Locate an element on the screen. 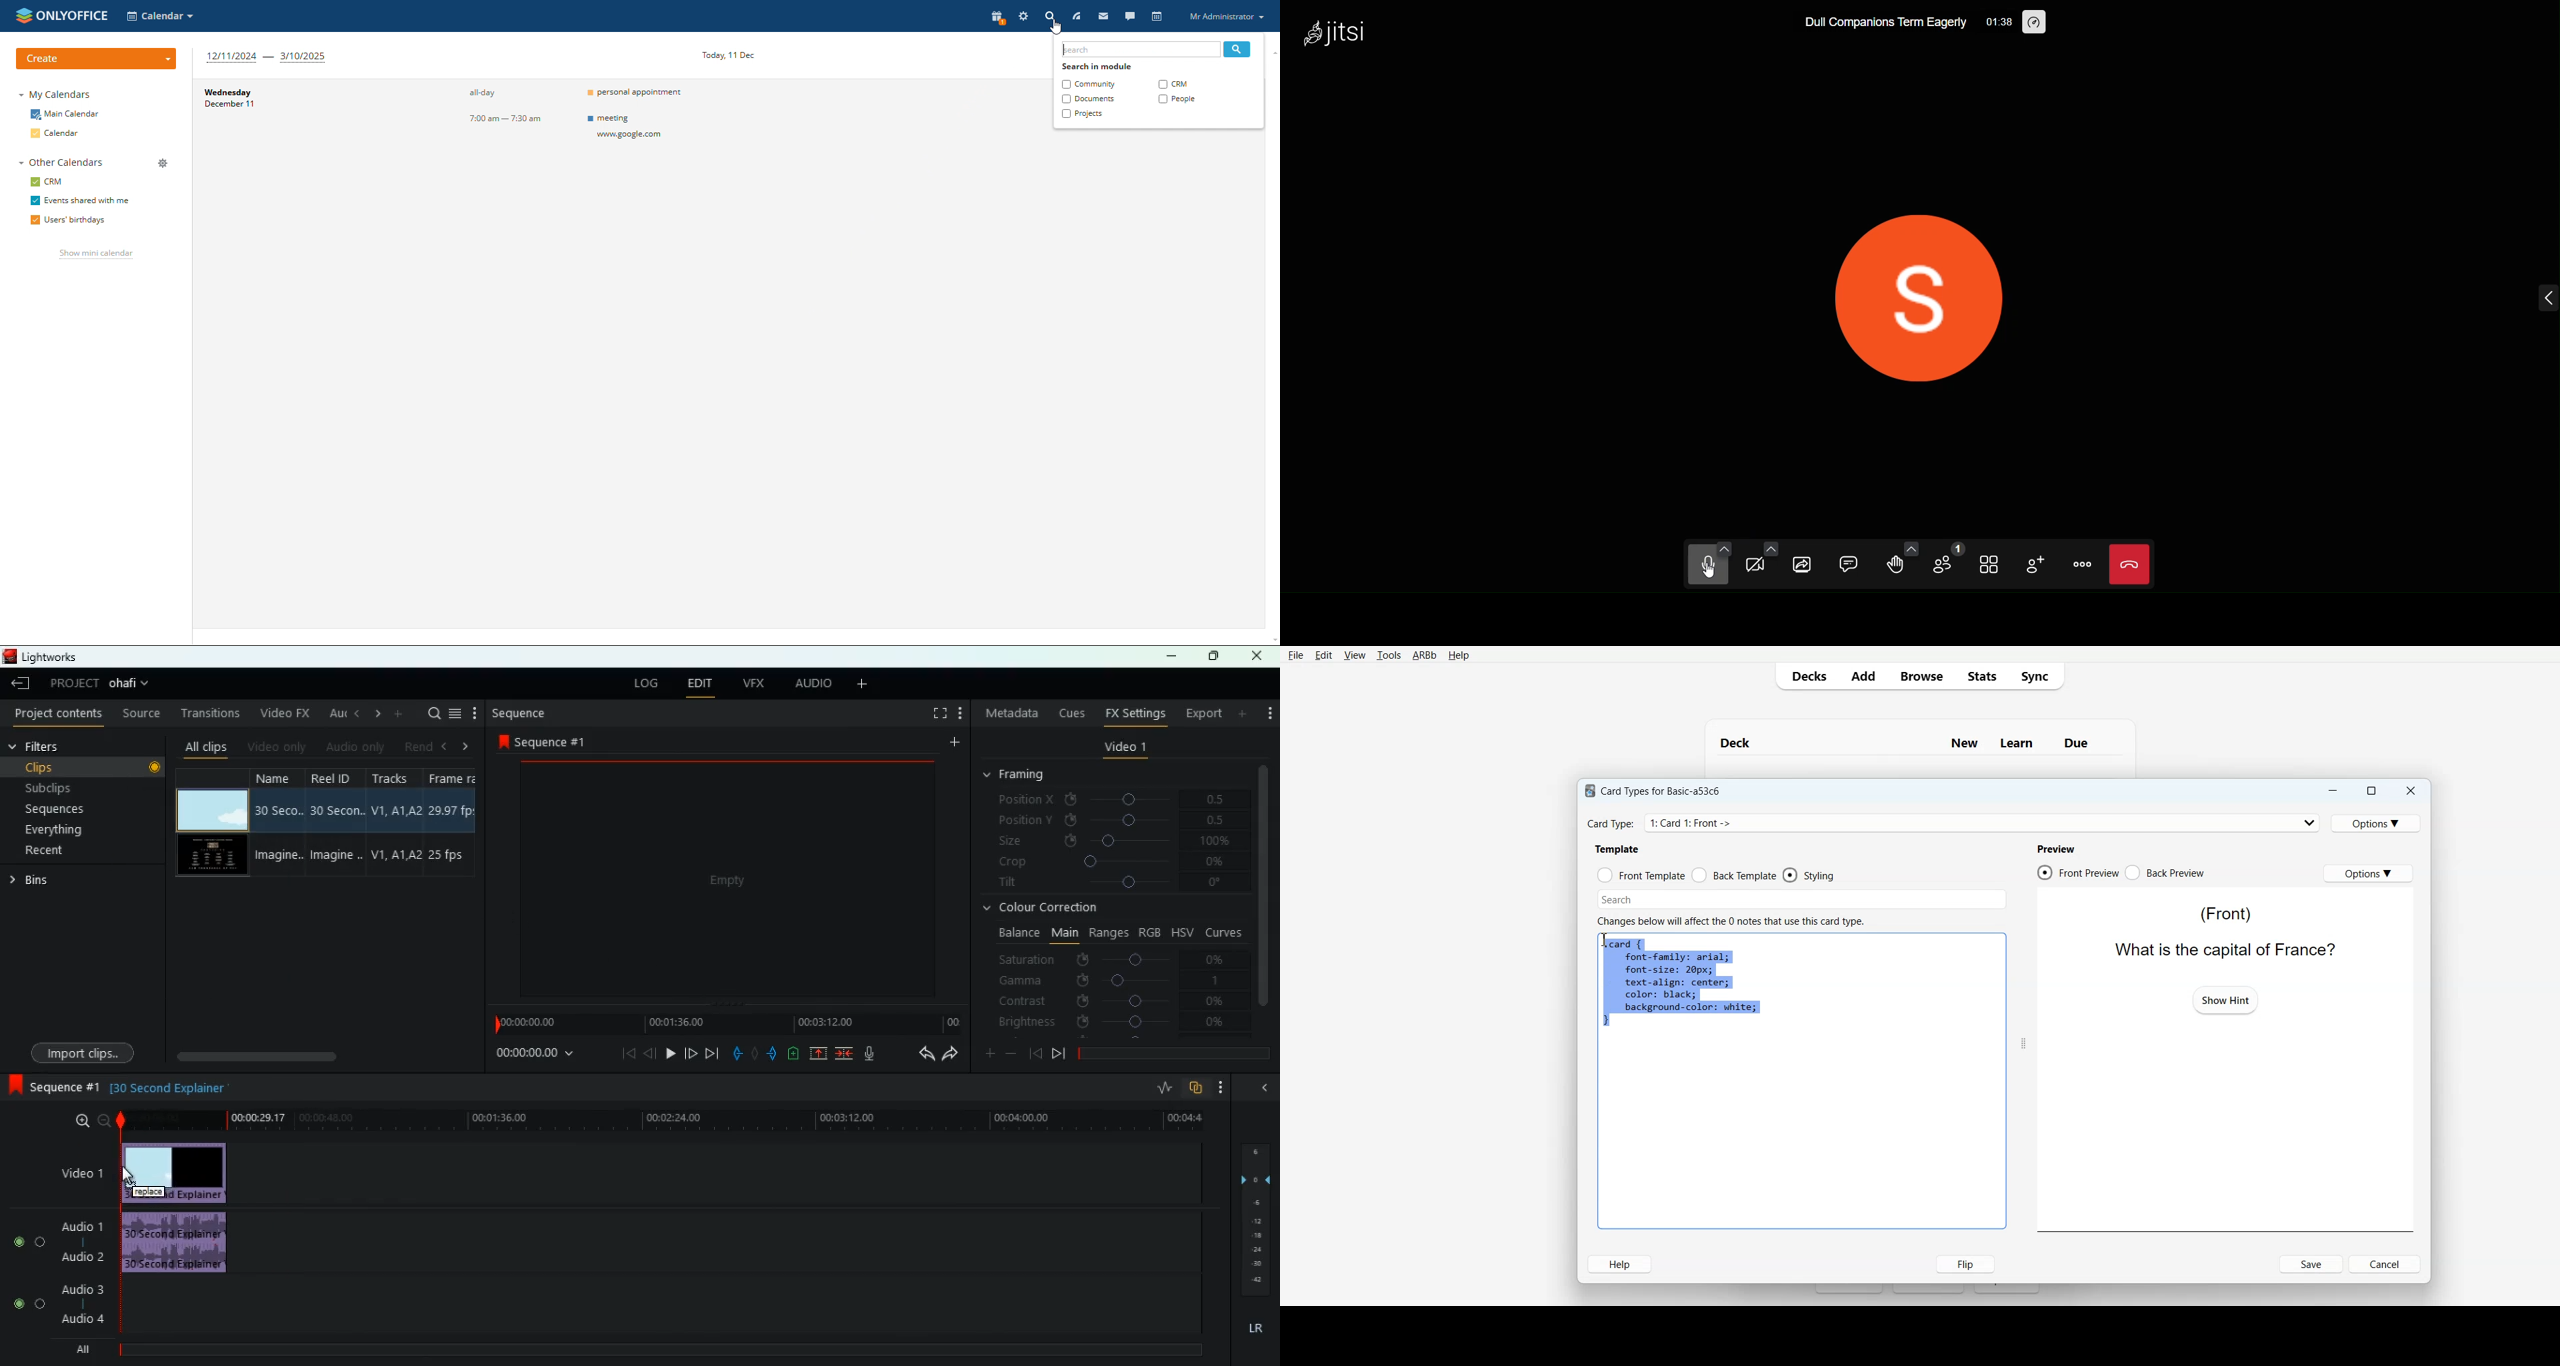  join is located at coordinates (843, 1054).